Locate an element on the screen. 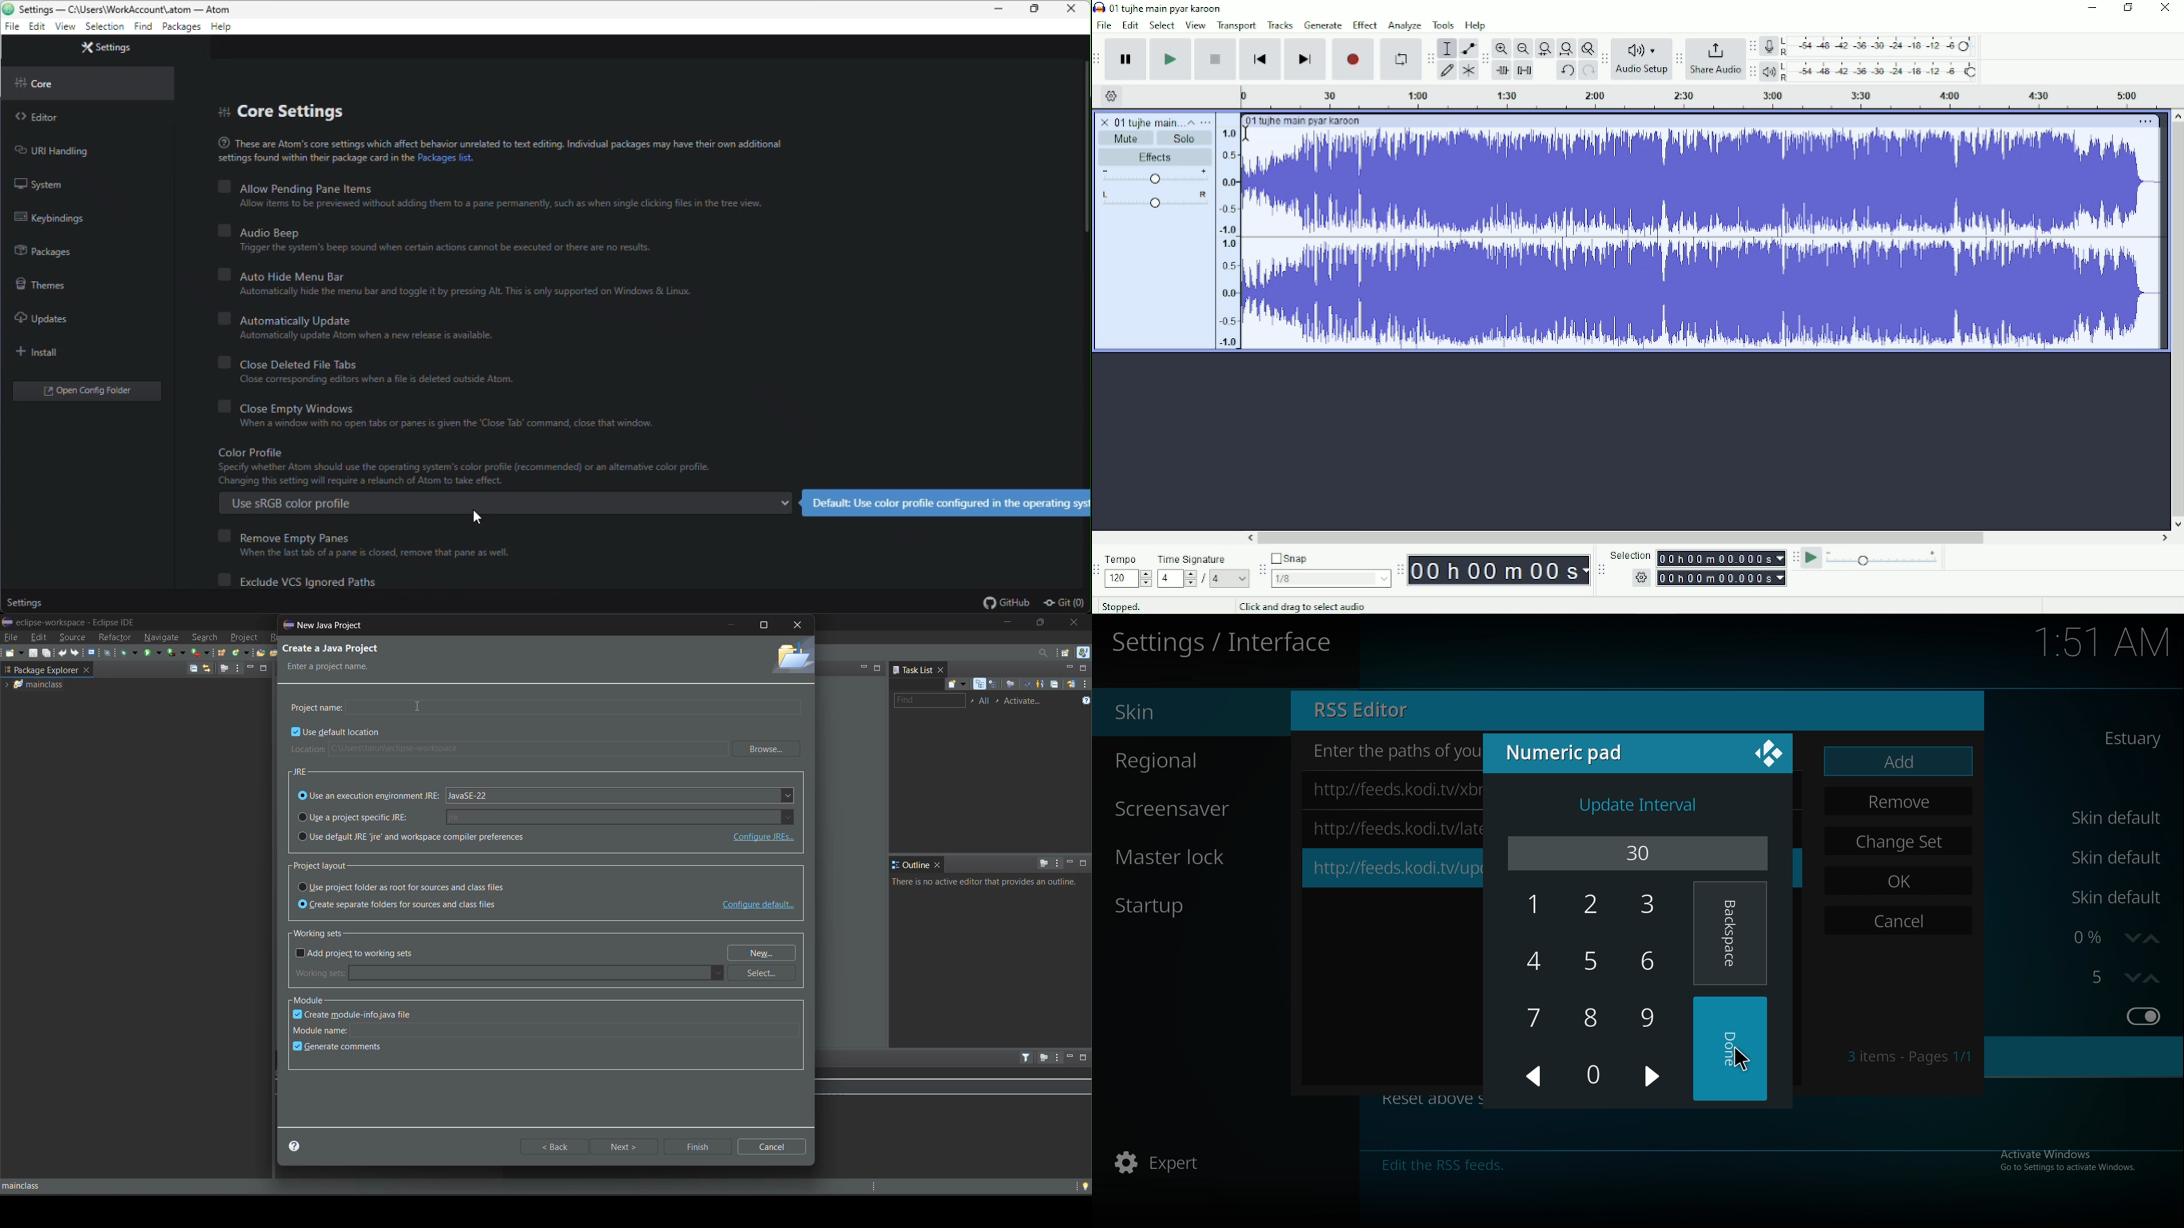  7 is located at coordinates (1528, 1019).